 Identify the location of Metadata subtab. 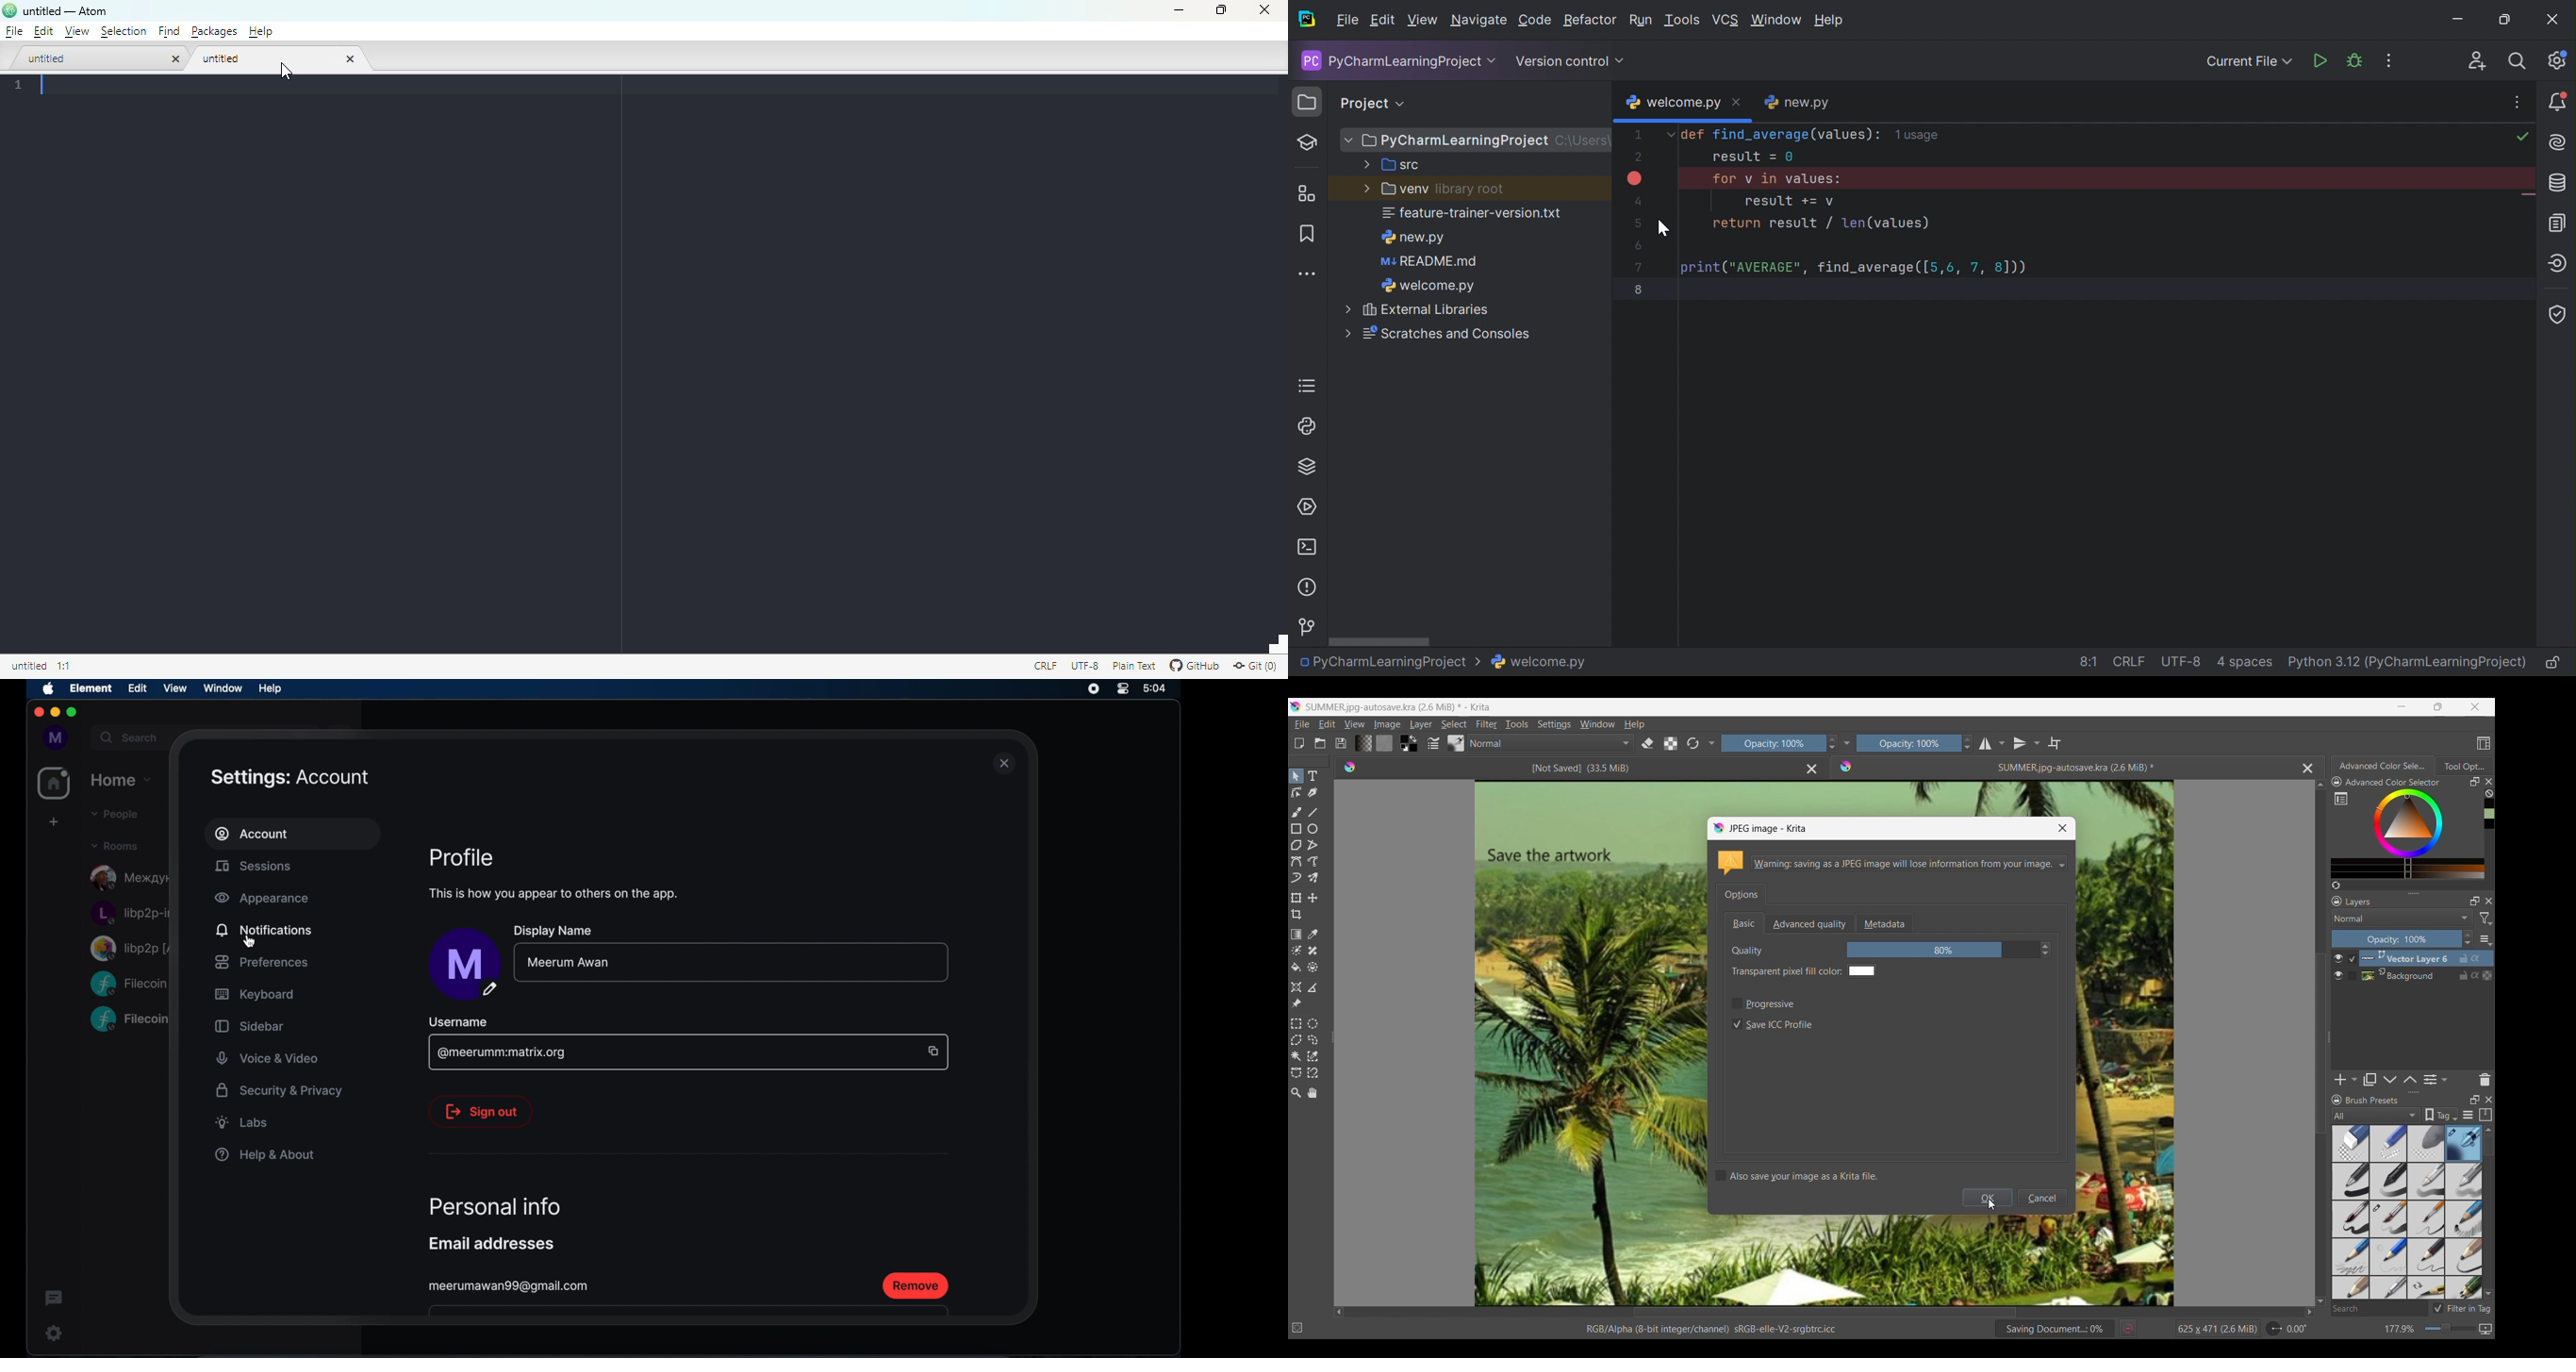
(1884, 924).